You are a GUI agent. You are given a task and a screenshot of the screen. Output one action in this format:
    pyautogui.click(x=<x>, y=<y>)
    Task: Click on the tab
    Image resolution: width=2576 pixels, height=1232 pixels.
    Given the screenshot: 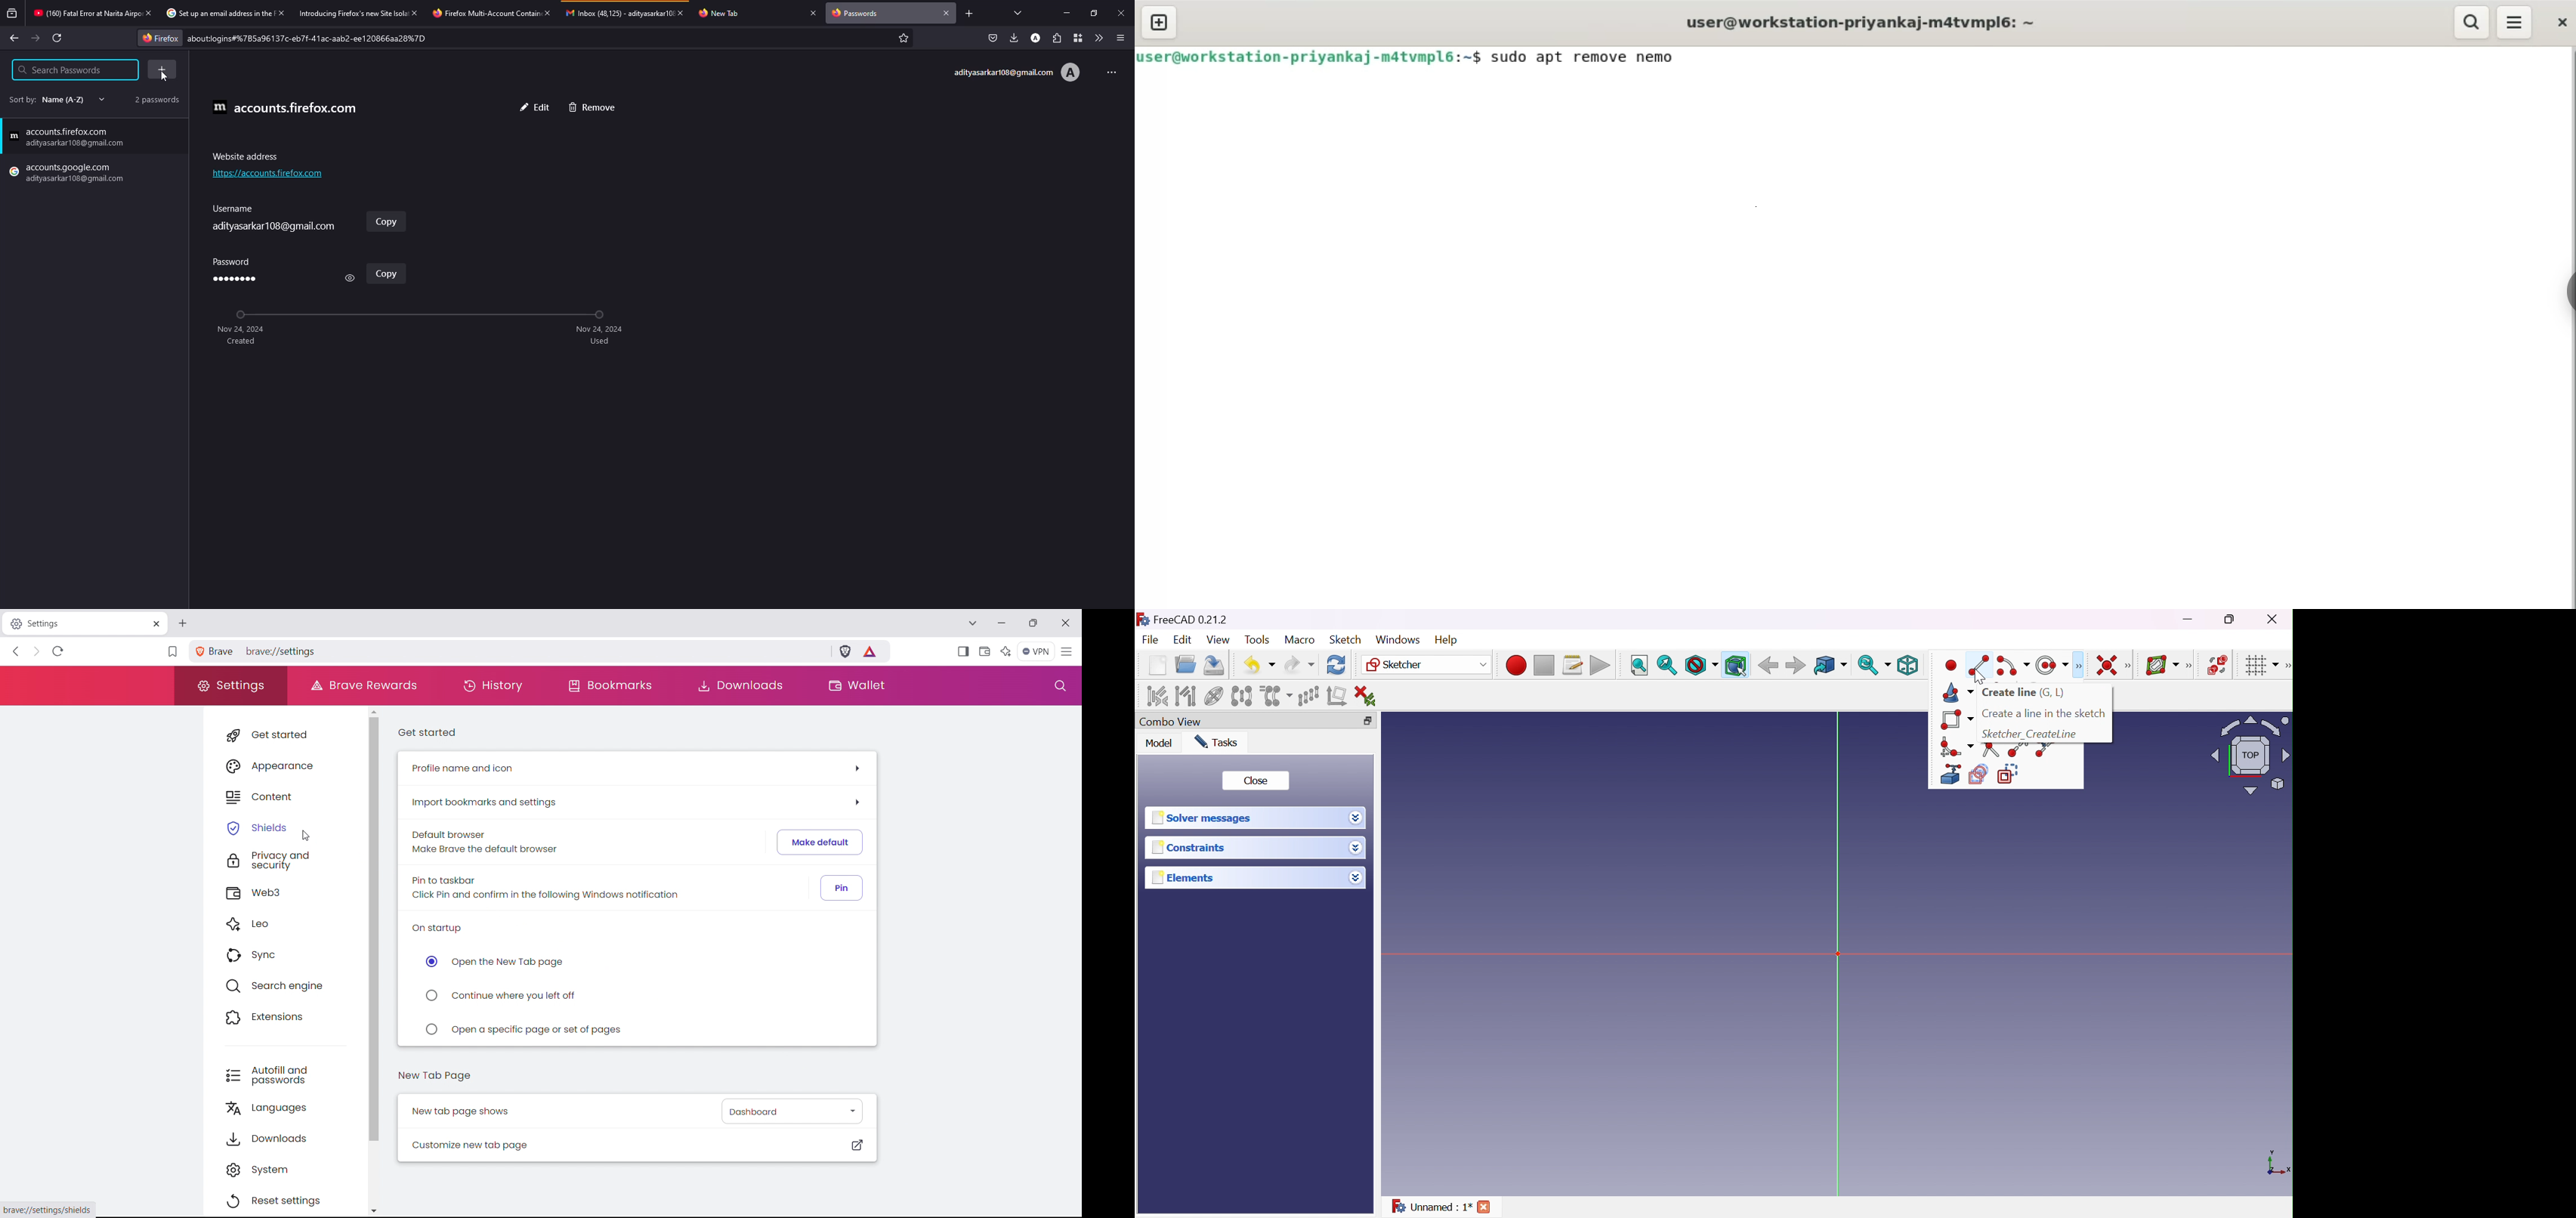 What is the action you would take?
    pyautogui.click(x=217, y=14)
    